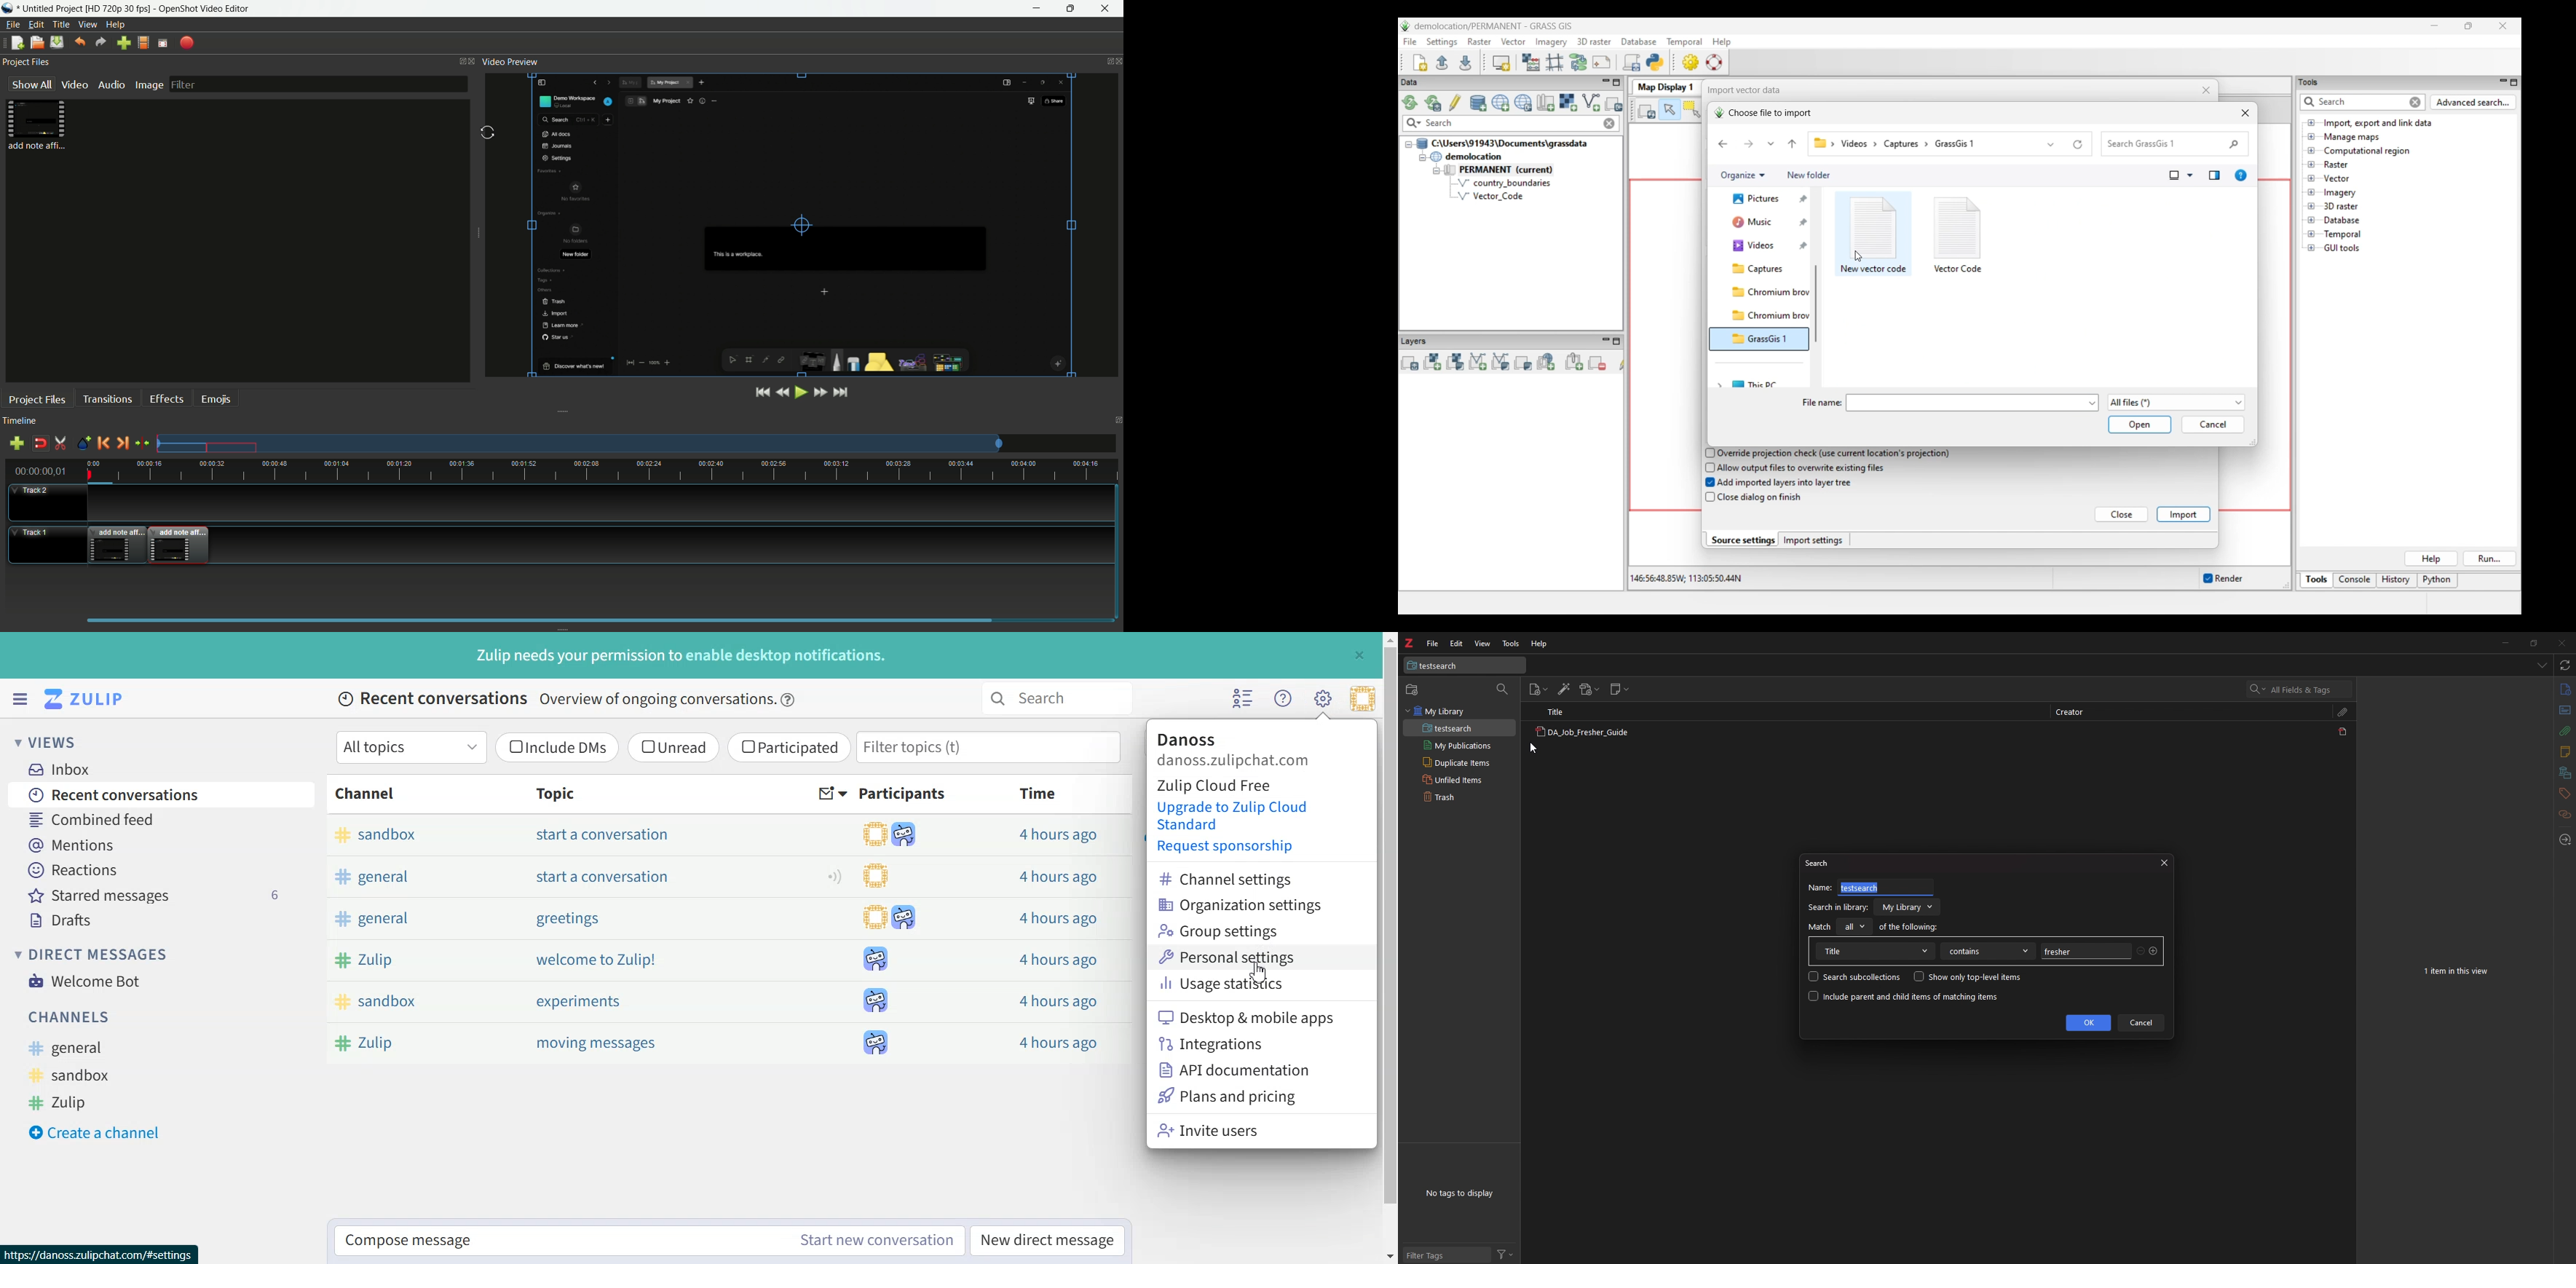 This screenshot has width=2576, height=1288. Describe the element at coordinates (1838, 908) in the screenshot. I see `search in library` at that location.